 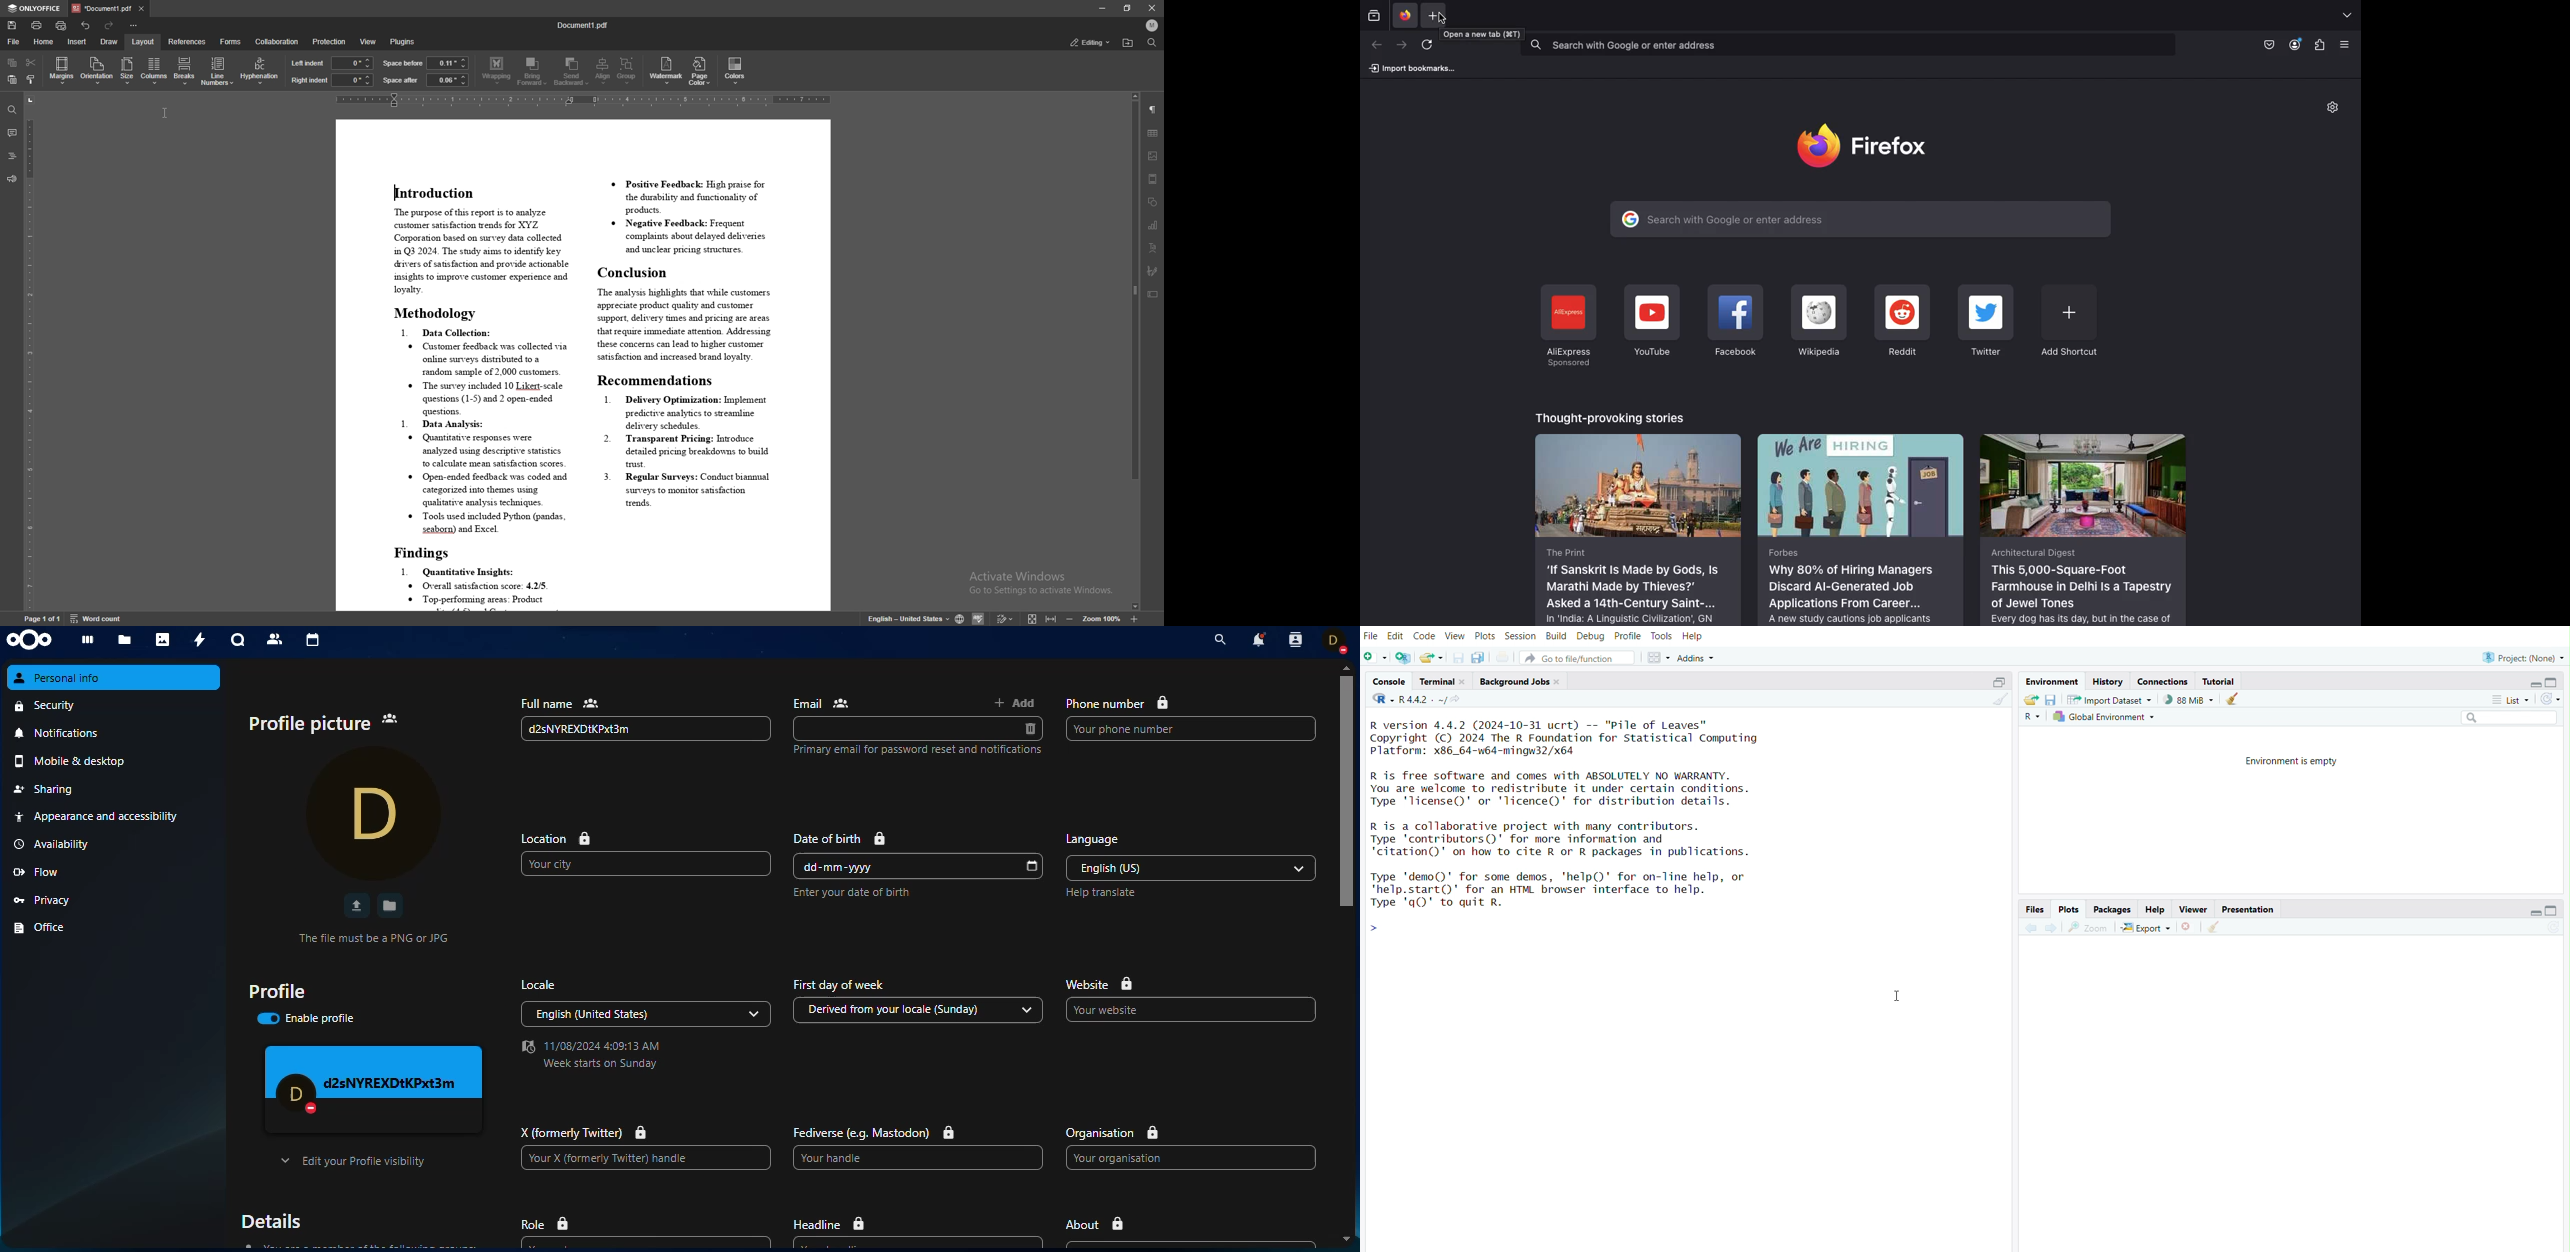 I want to click on text art, so click(x=1154, y=248).